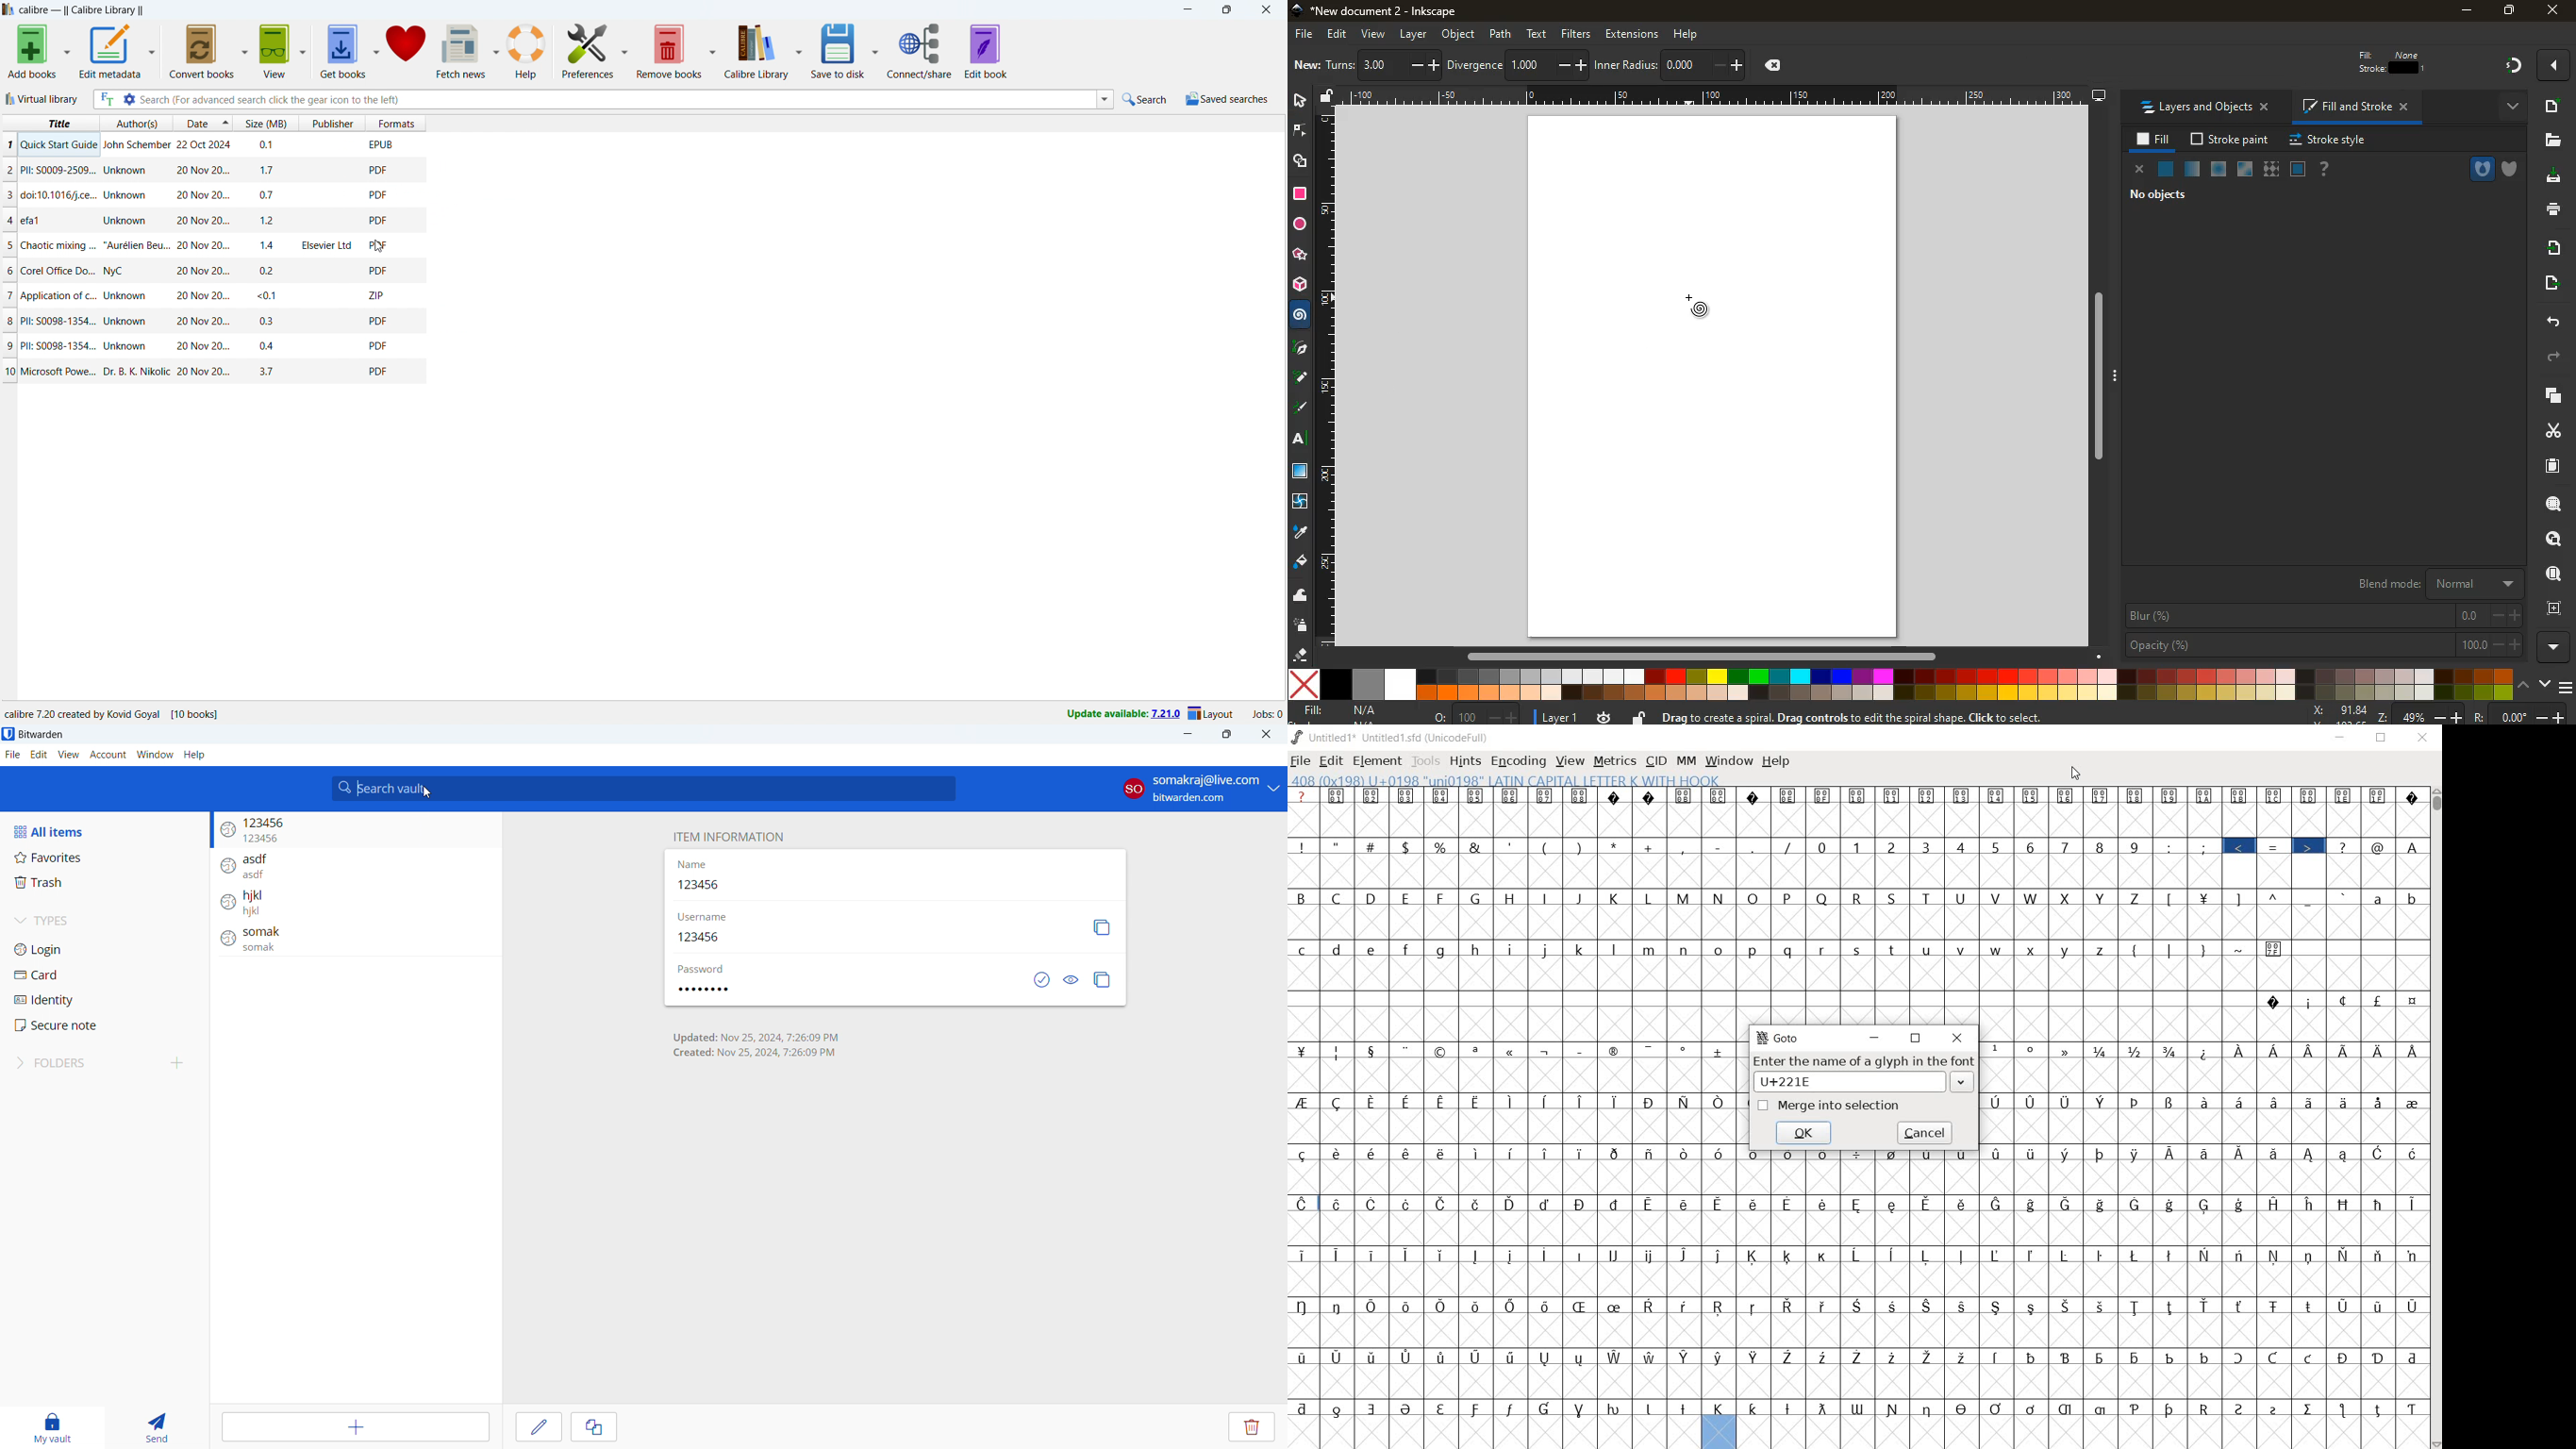 This screenshot has height=1456, width=2576. I want to click on special letters, so click(1857, 1202).